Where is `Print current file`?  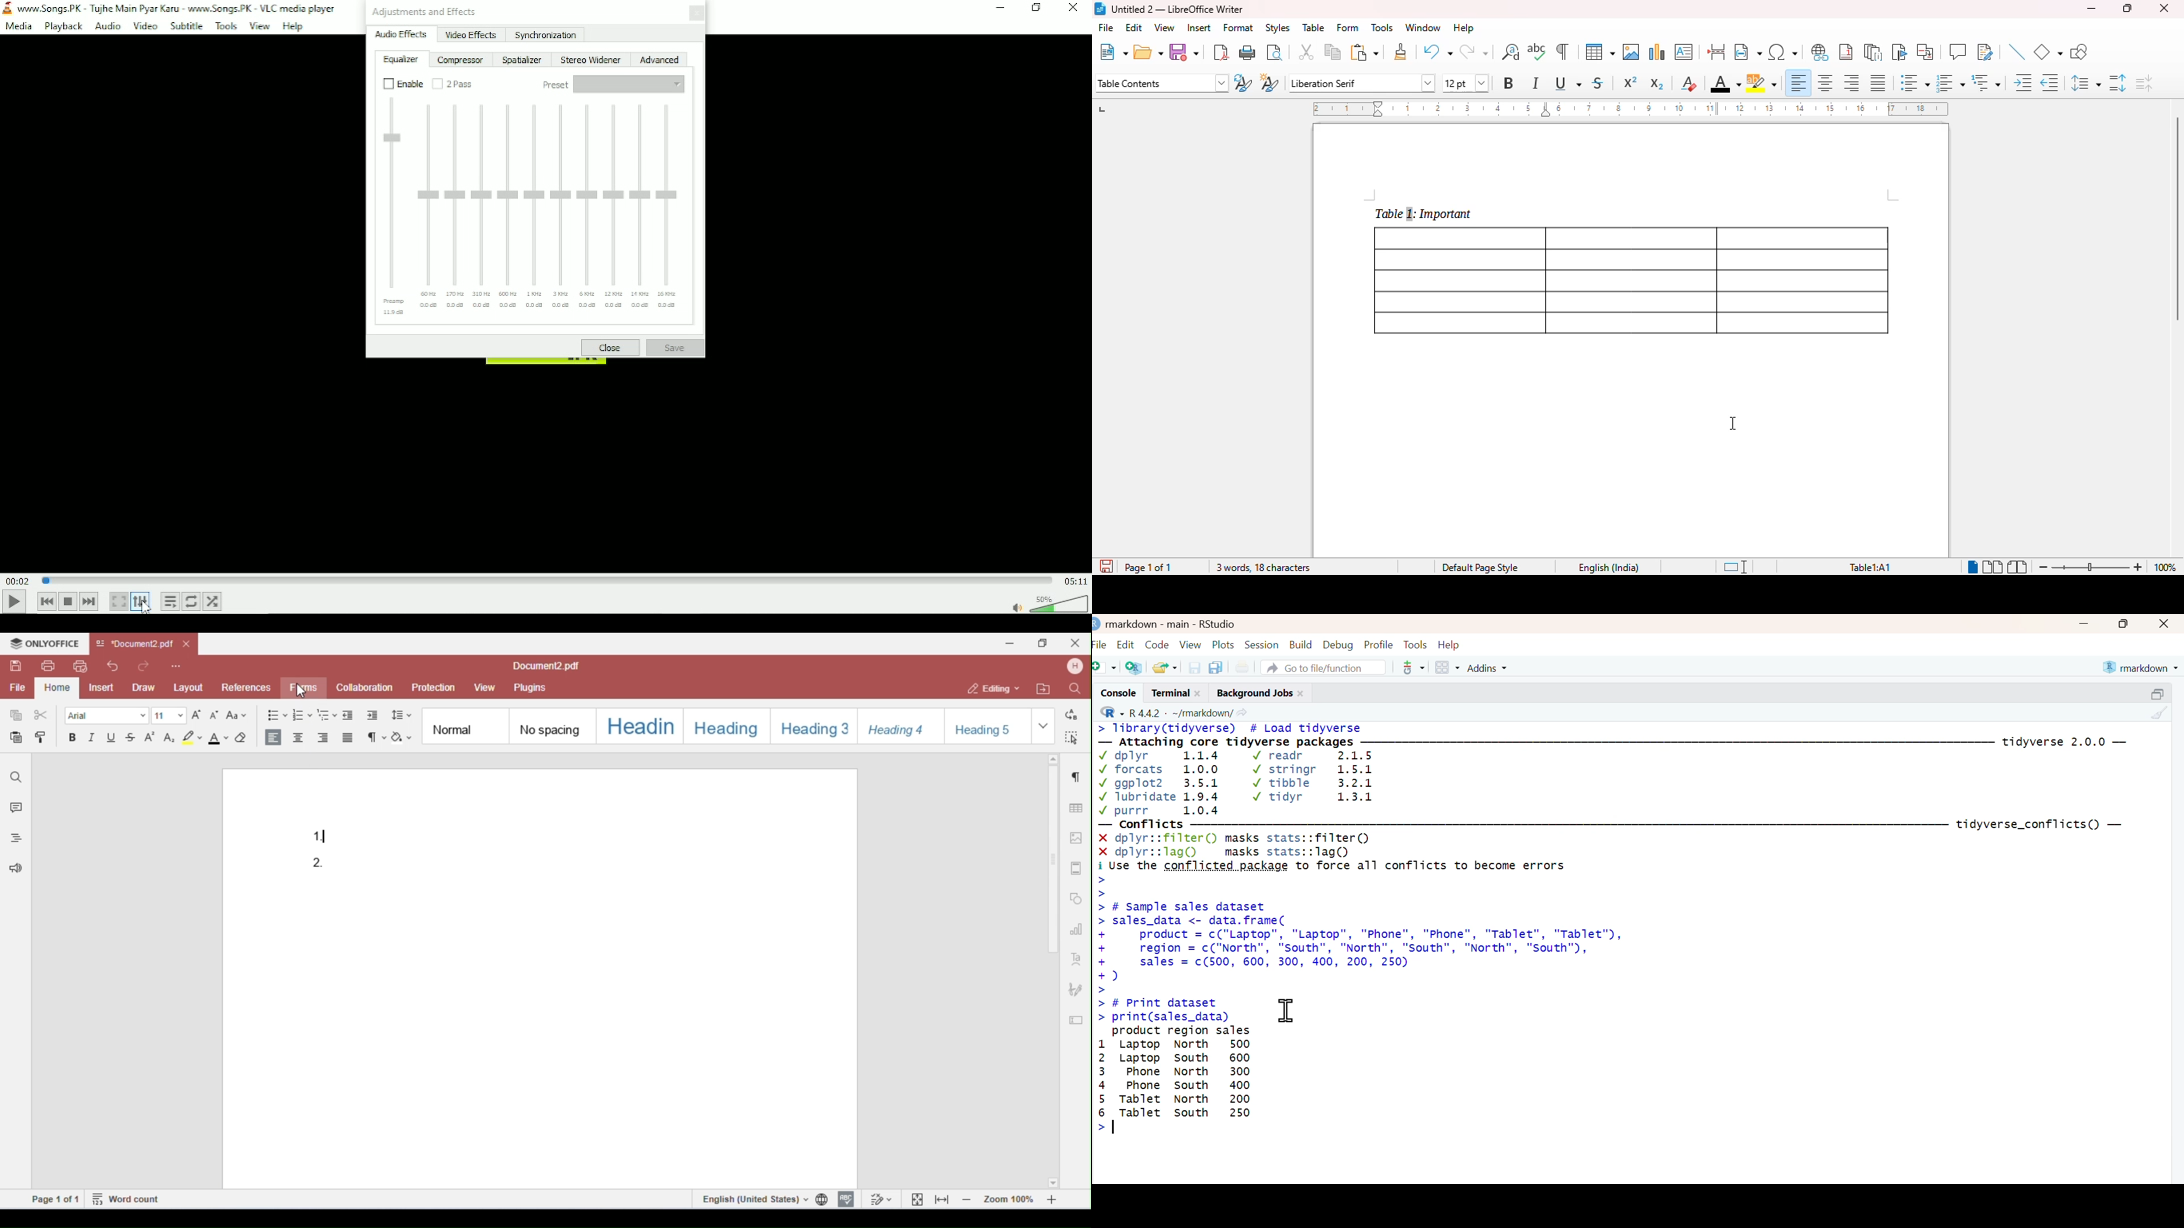
Print current file is located at coordinates (1242, 667).